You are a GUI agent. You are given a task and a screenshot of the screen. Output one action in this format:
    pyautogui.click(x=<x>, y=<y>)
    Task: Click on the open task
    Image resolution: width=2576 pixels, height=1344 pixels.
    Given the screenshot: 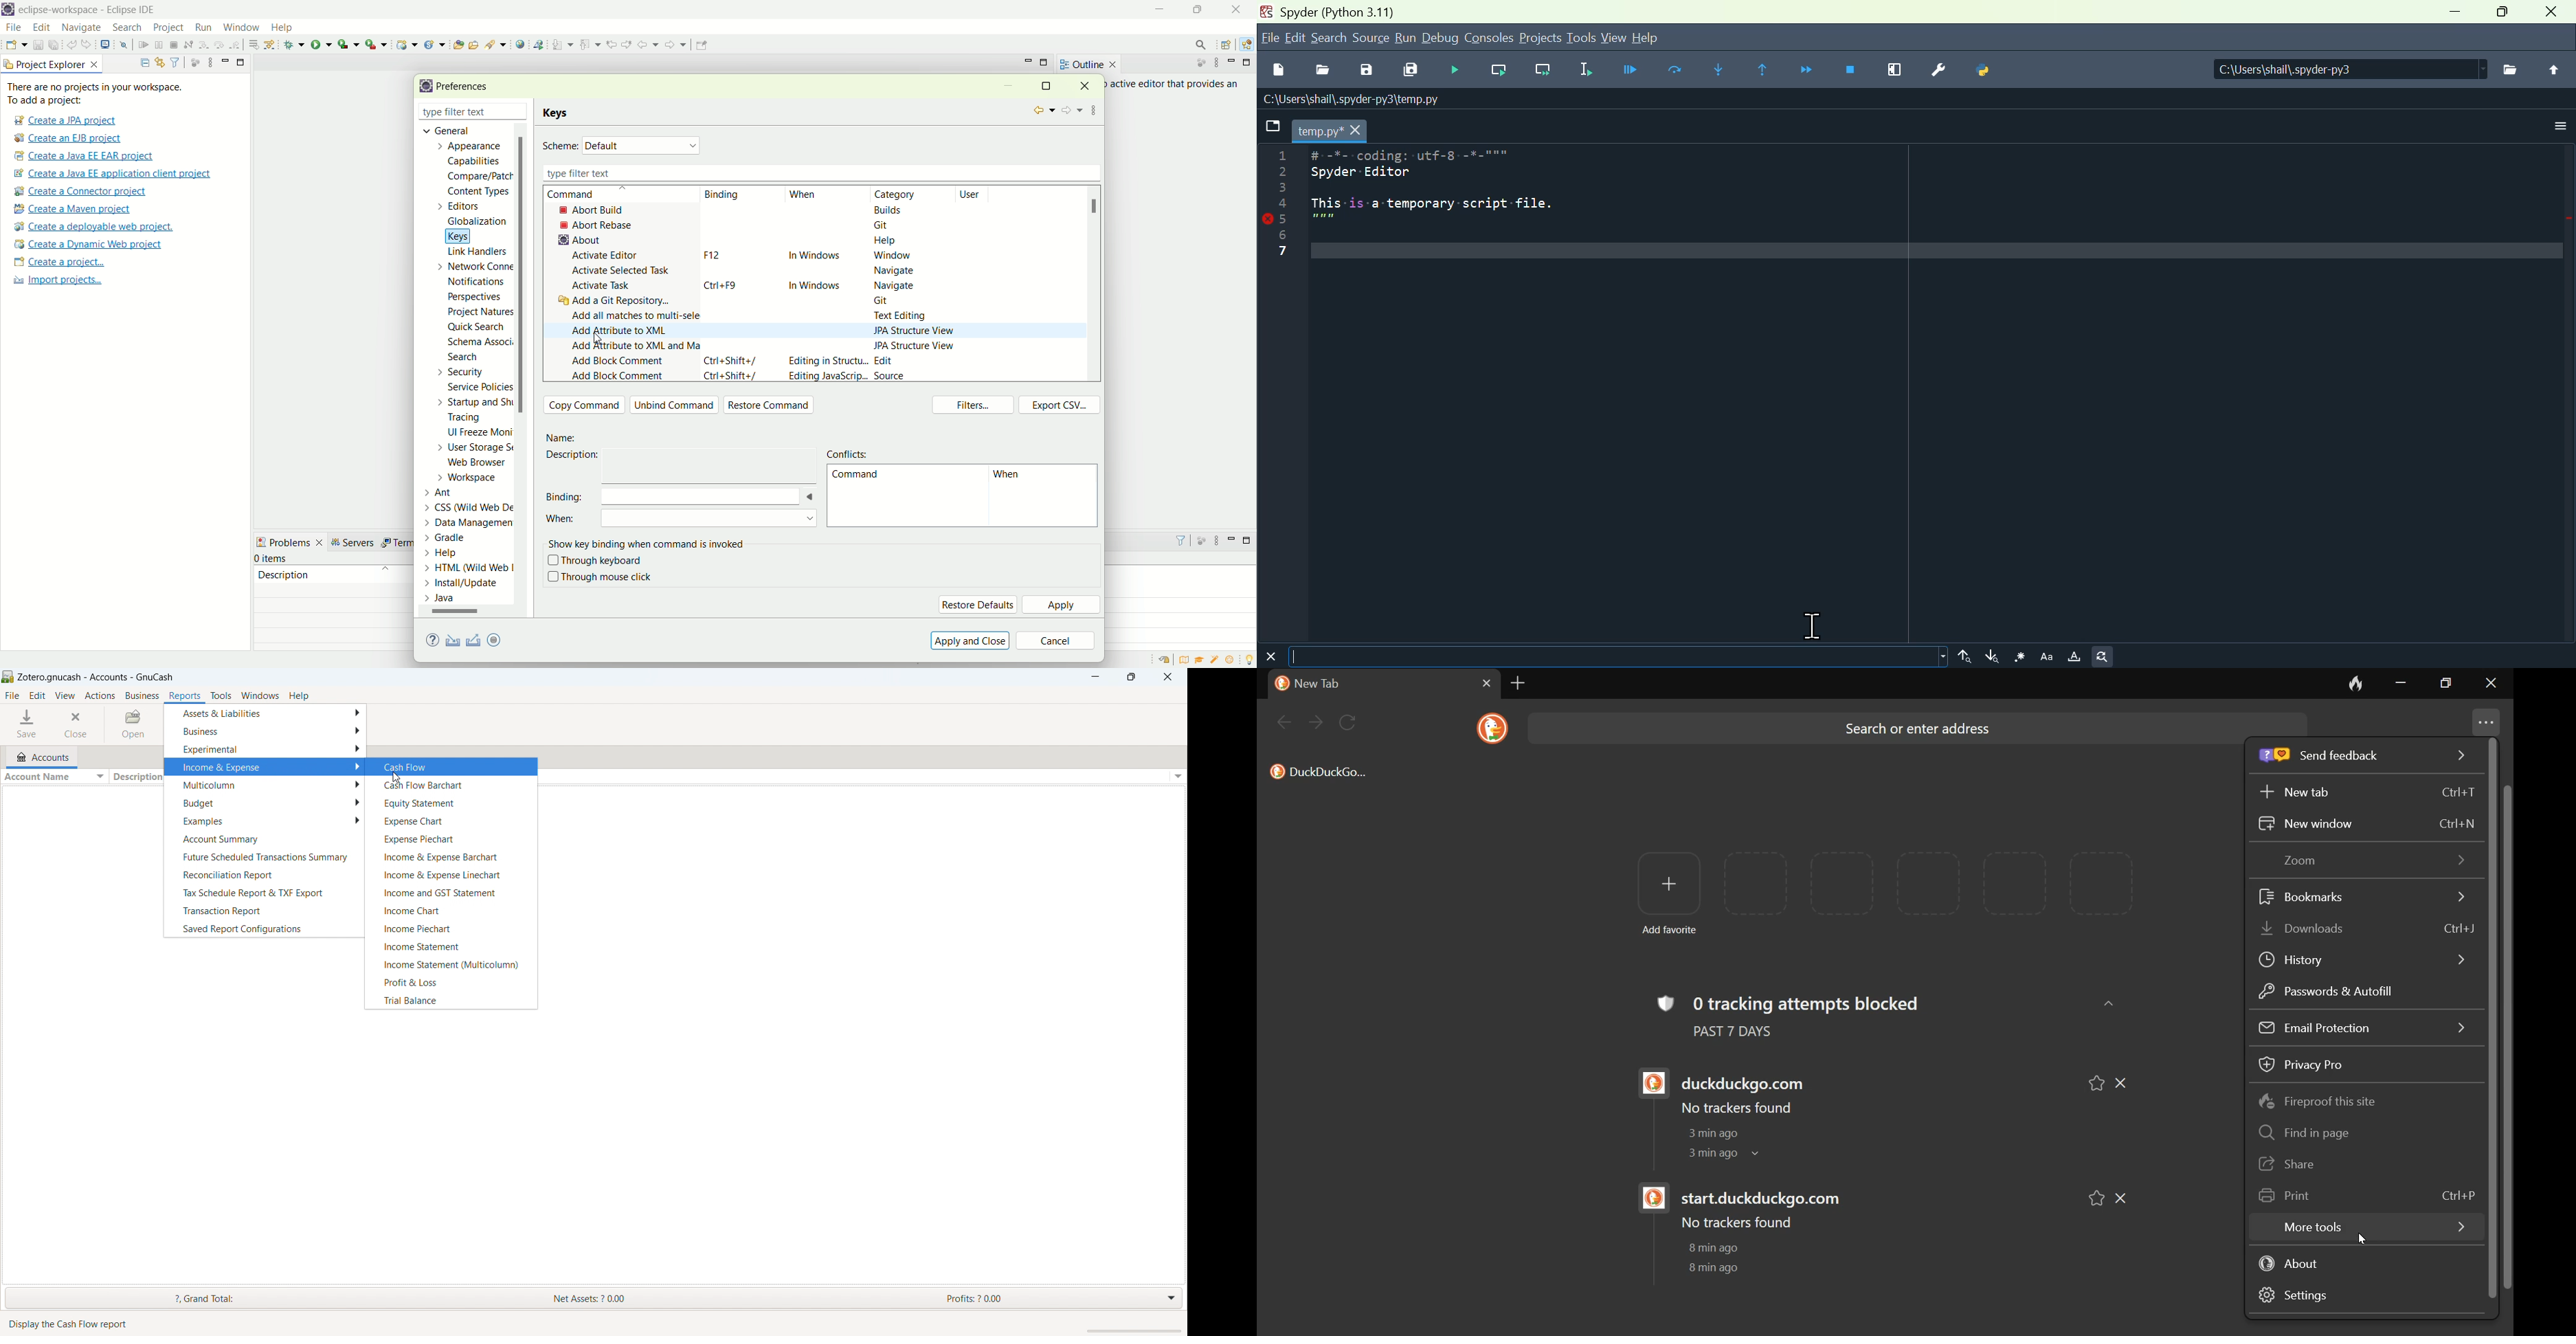 What is the action you would take?
    pyautogui.click(x=473, y=43)
    